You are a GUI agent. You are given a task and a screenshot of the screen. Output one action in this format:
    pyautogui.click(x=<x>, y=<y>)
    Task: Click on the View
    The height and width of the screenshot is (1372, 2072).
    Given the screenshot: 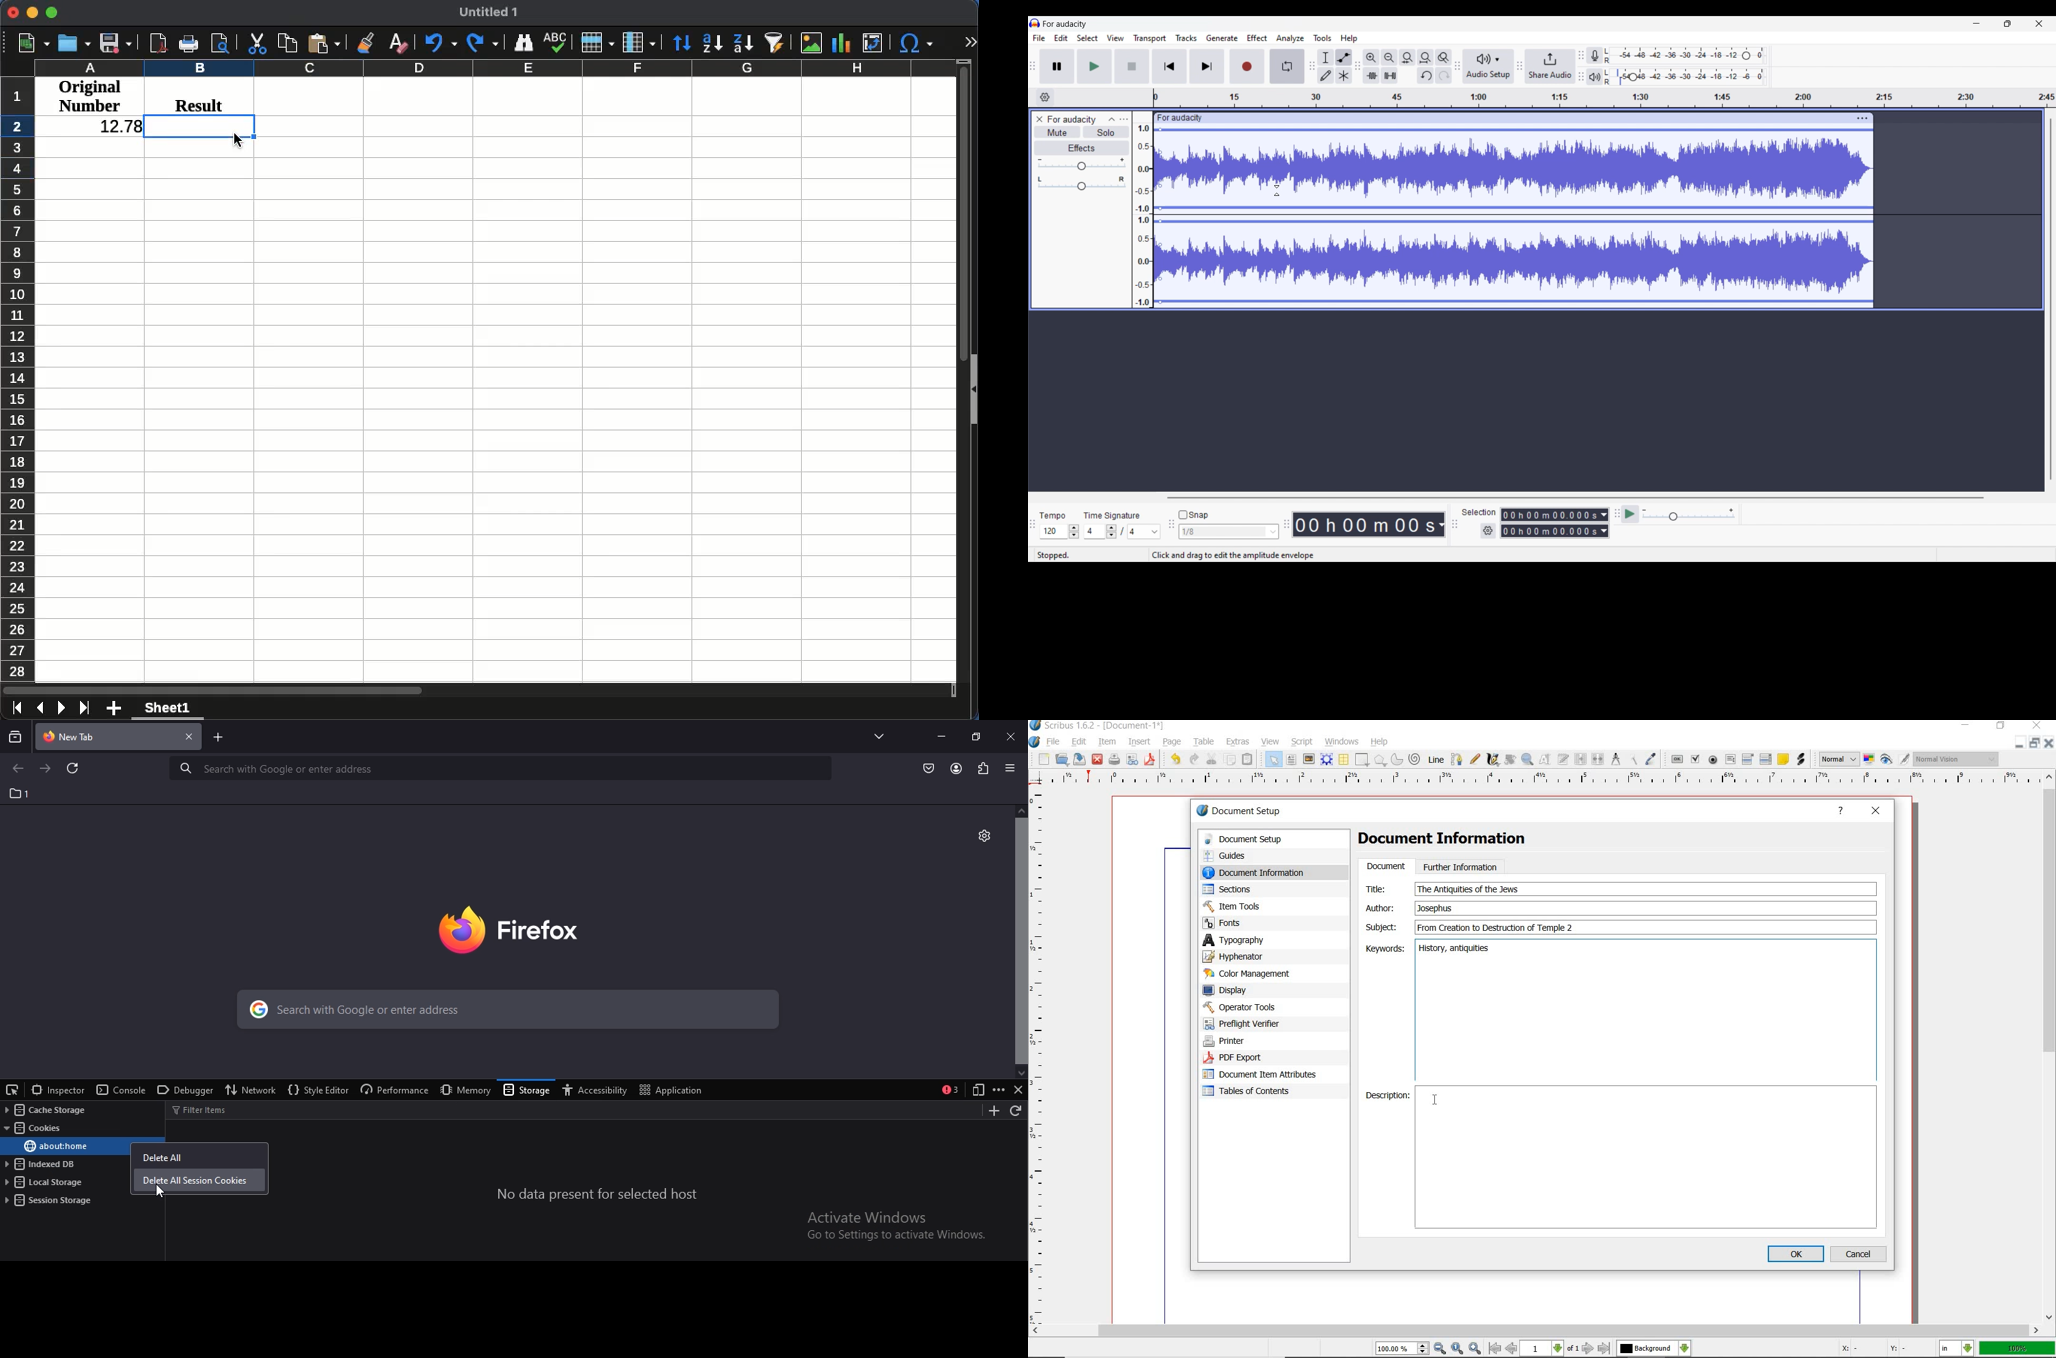 What is the action you would take?
    pyautogui.click(x=1115, y=38)
    